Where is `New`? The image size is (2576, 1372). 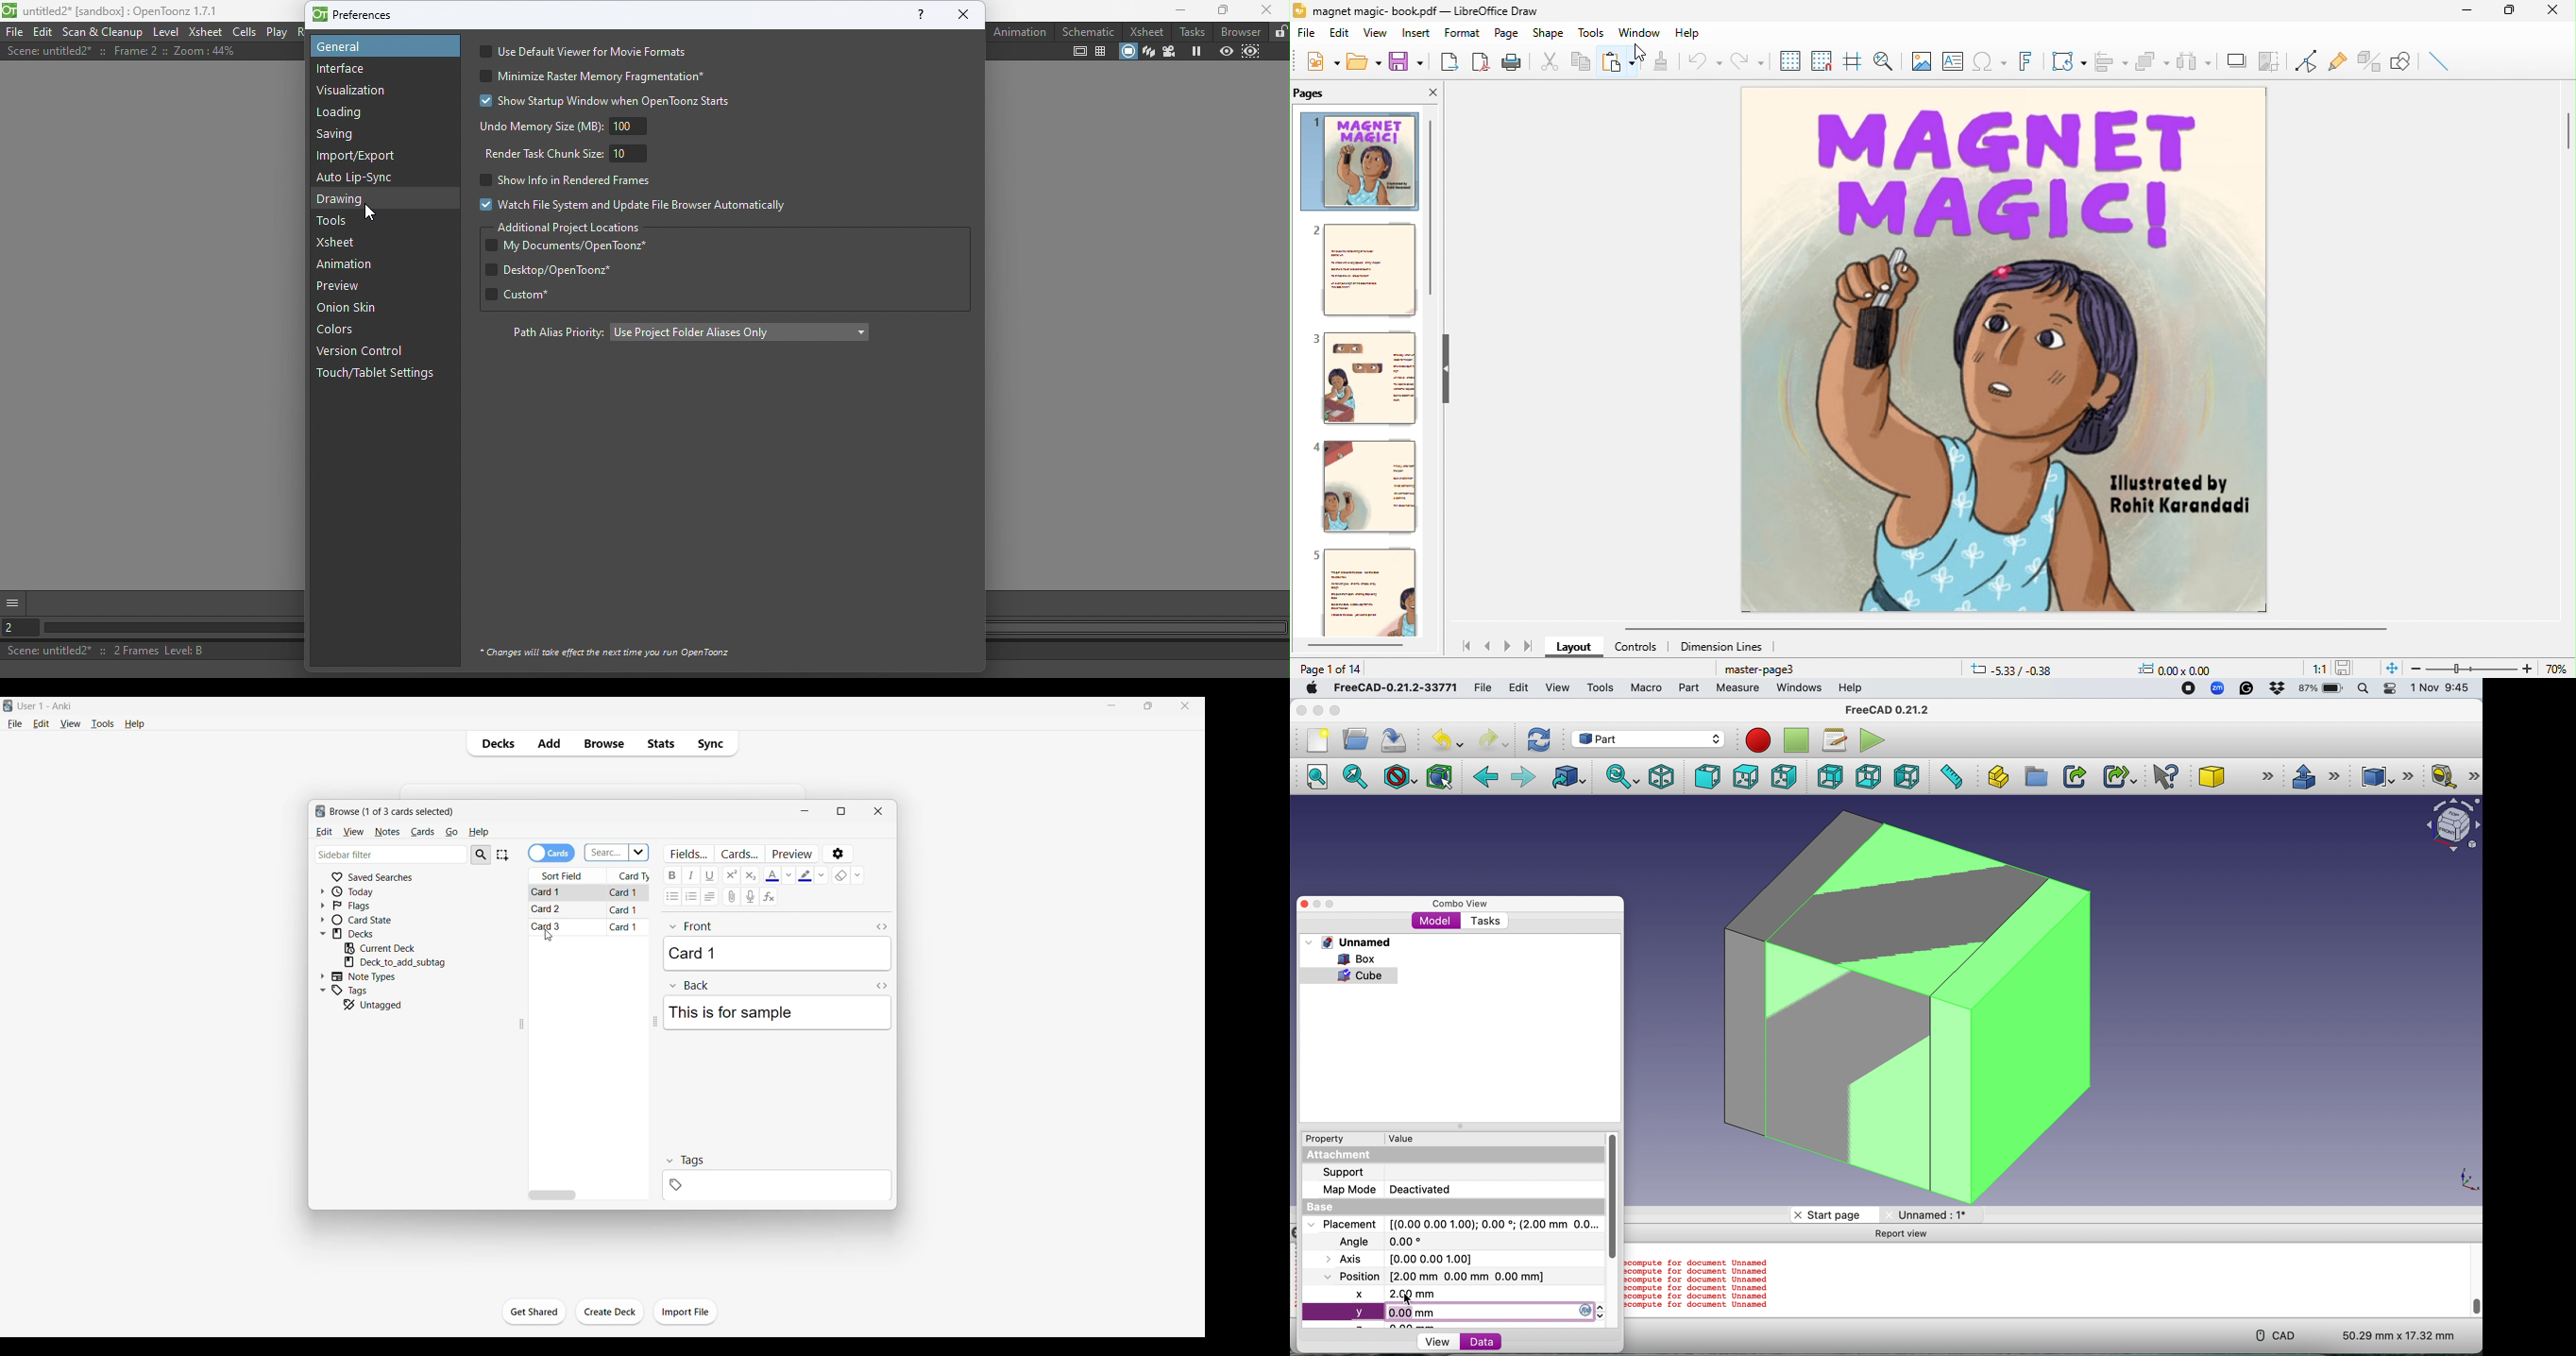
New is located at coordinates (1316, 741).